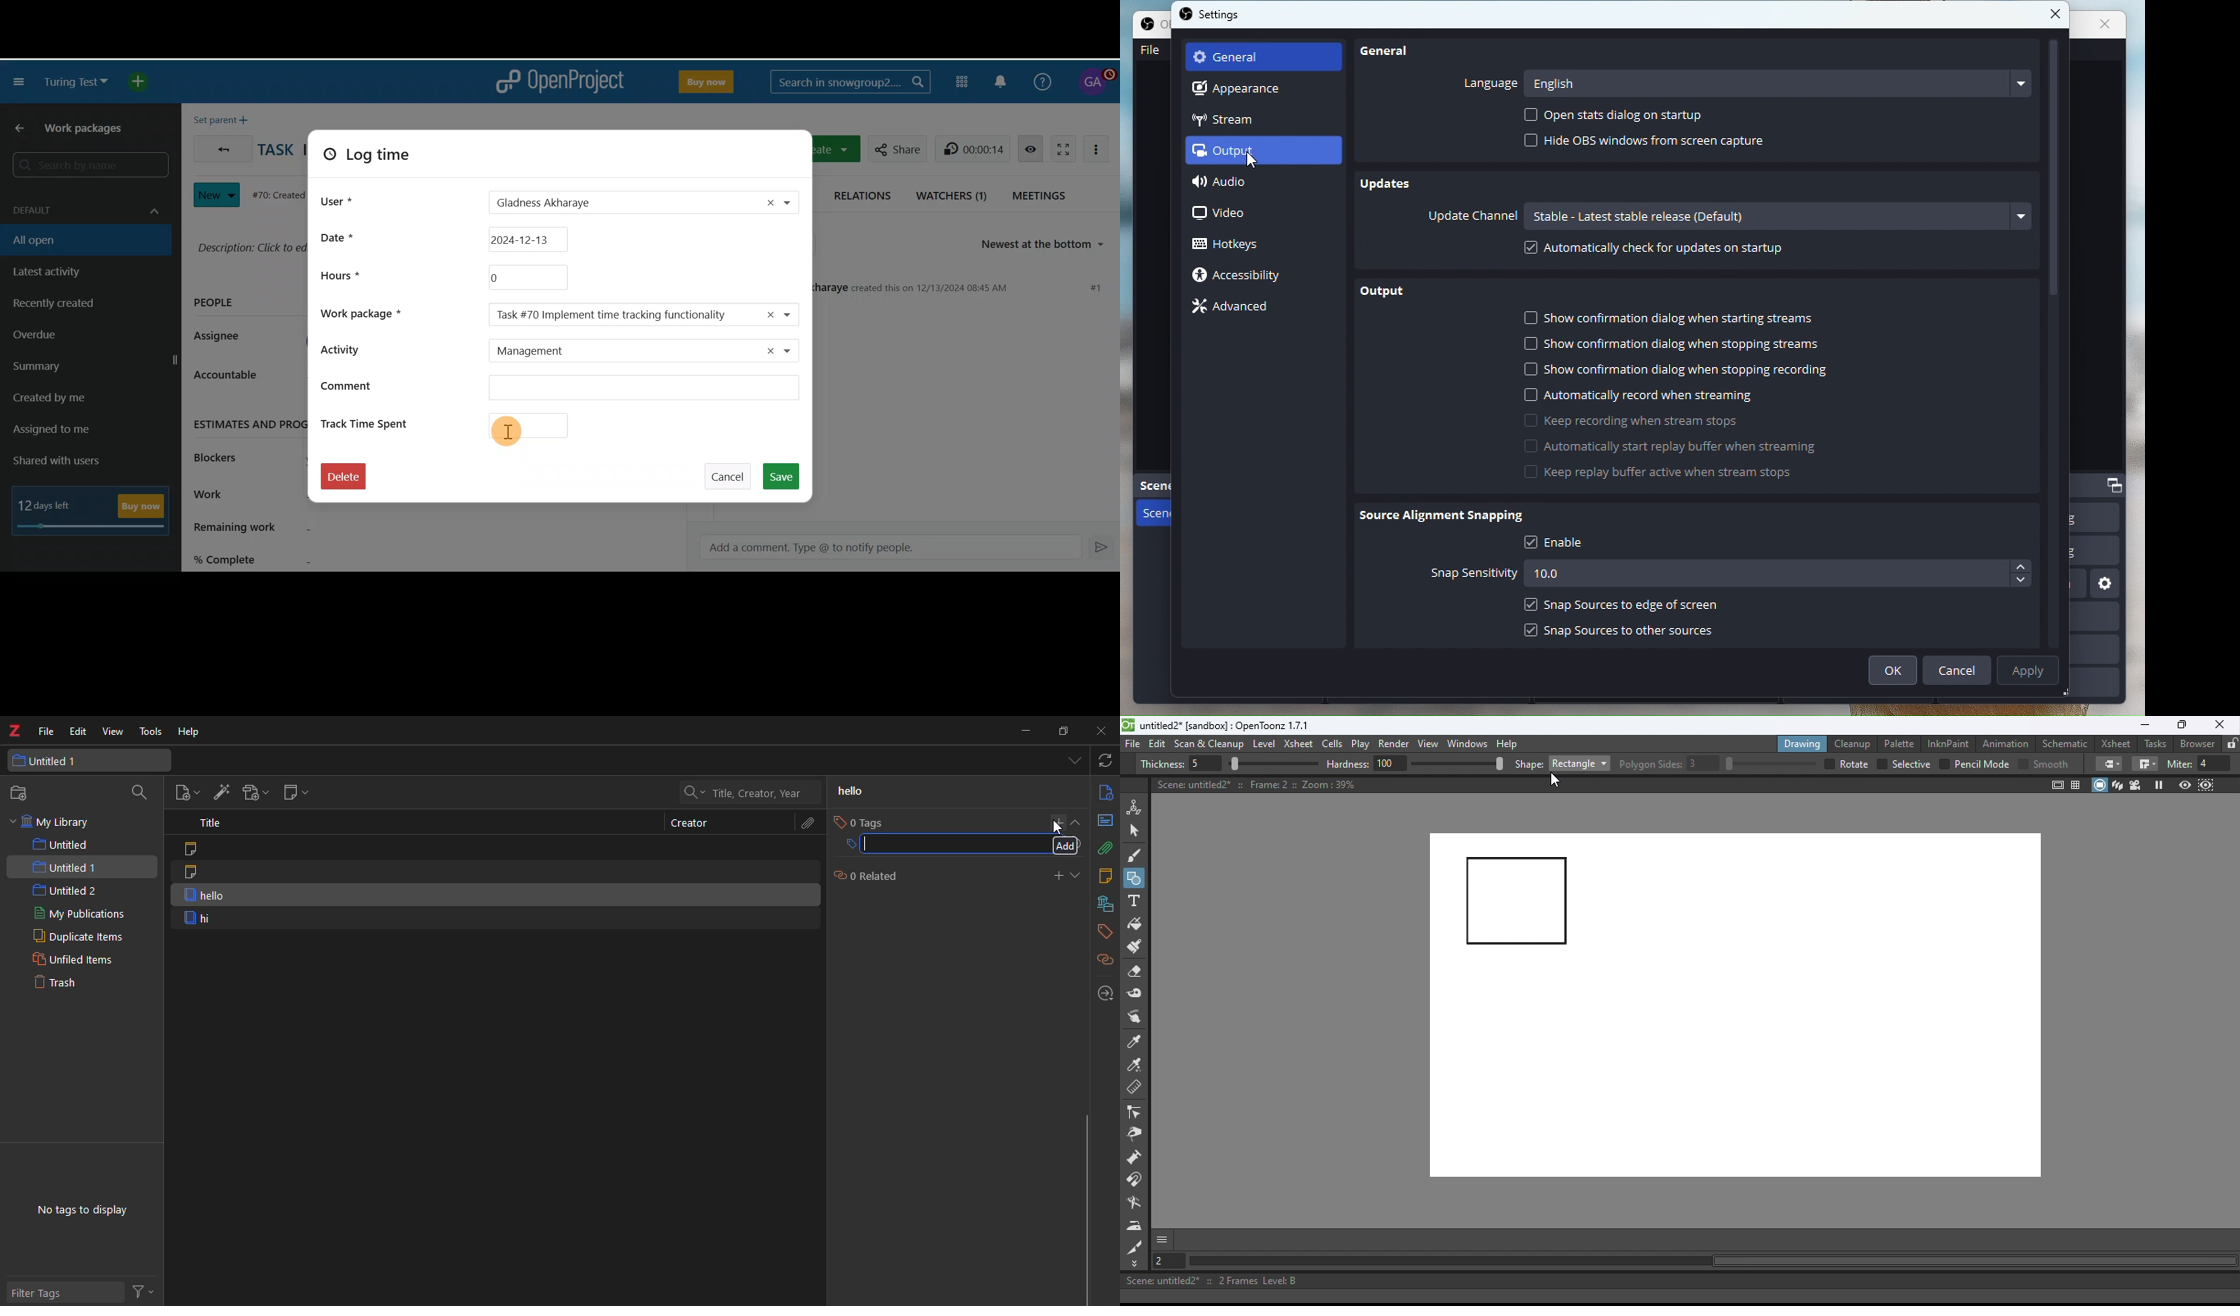 The height and width of the screenshot is (1316, 2240). Describe the element at coordinates (2184, 786) in the screenshot. I see `Preview` at that location.